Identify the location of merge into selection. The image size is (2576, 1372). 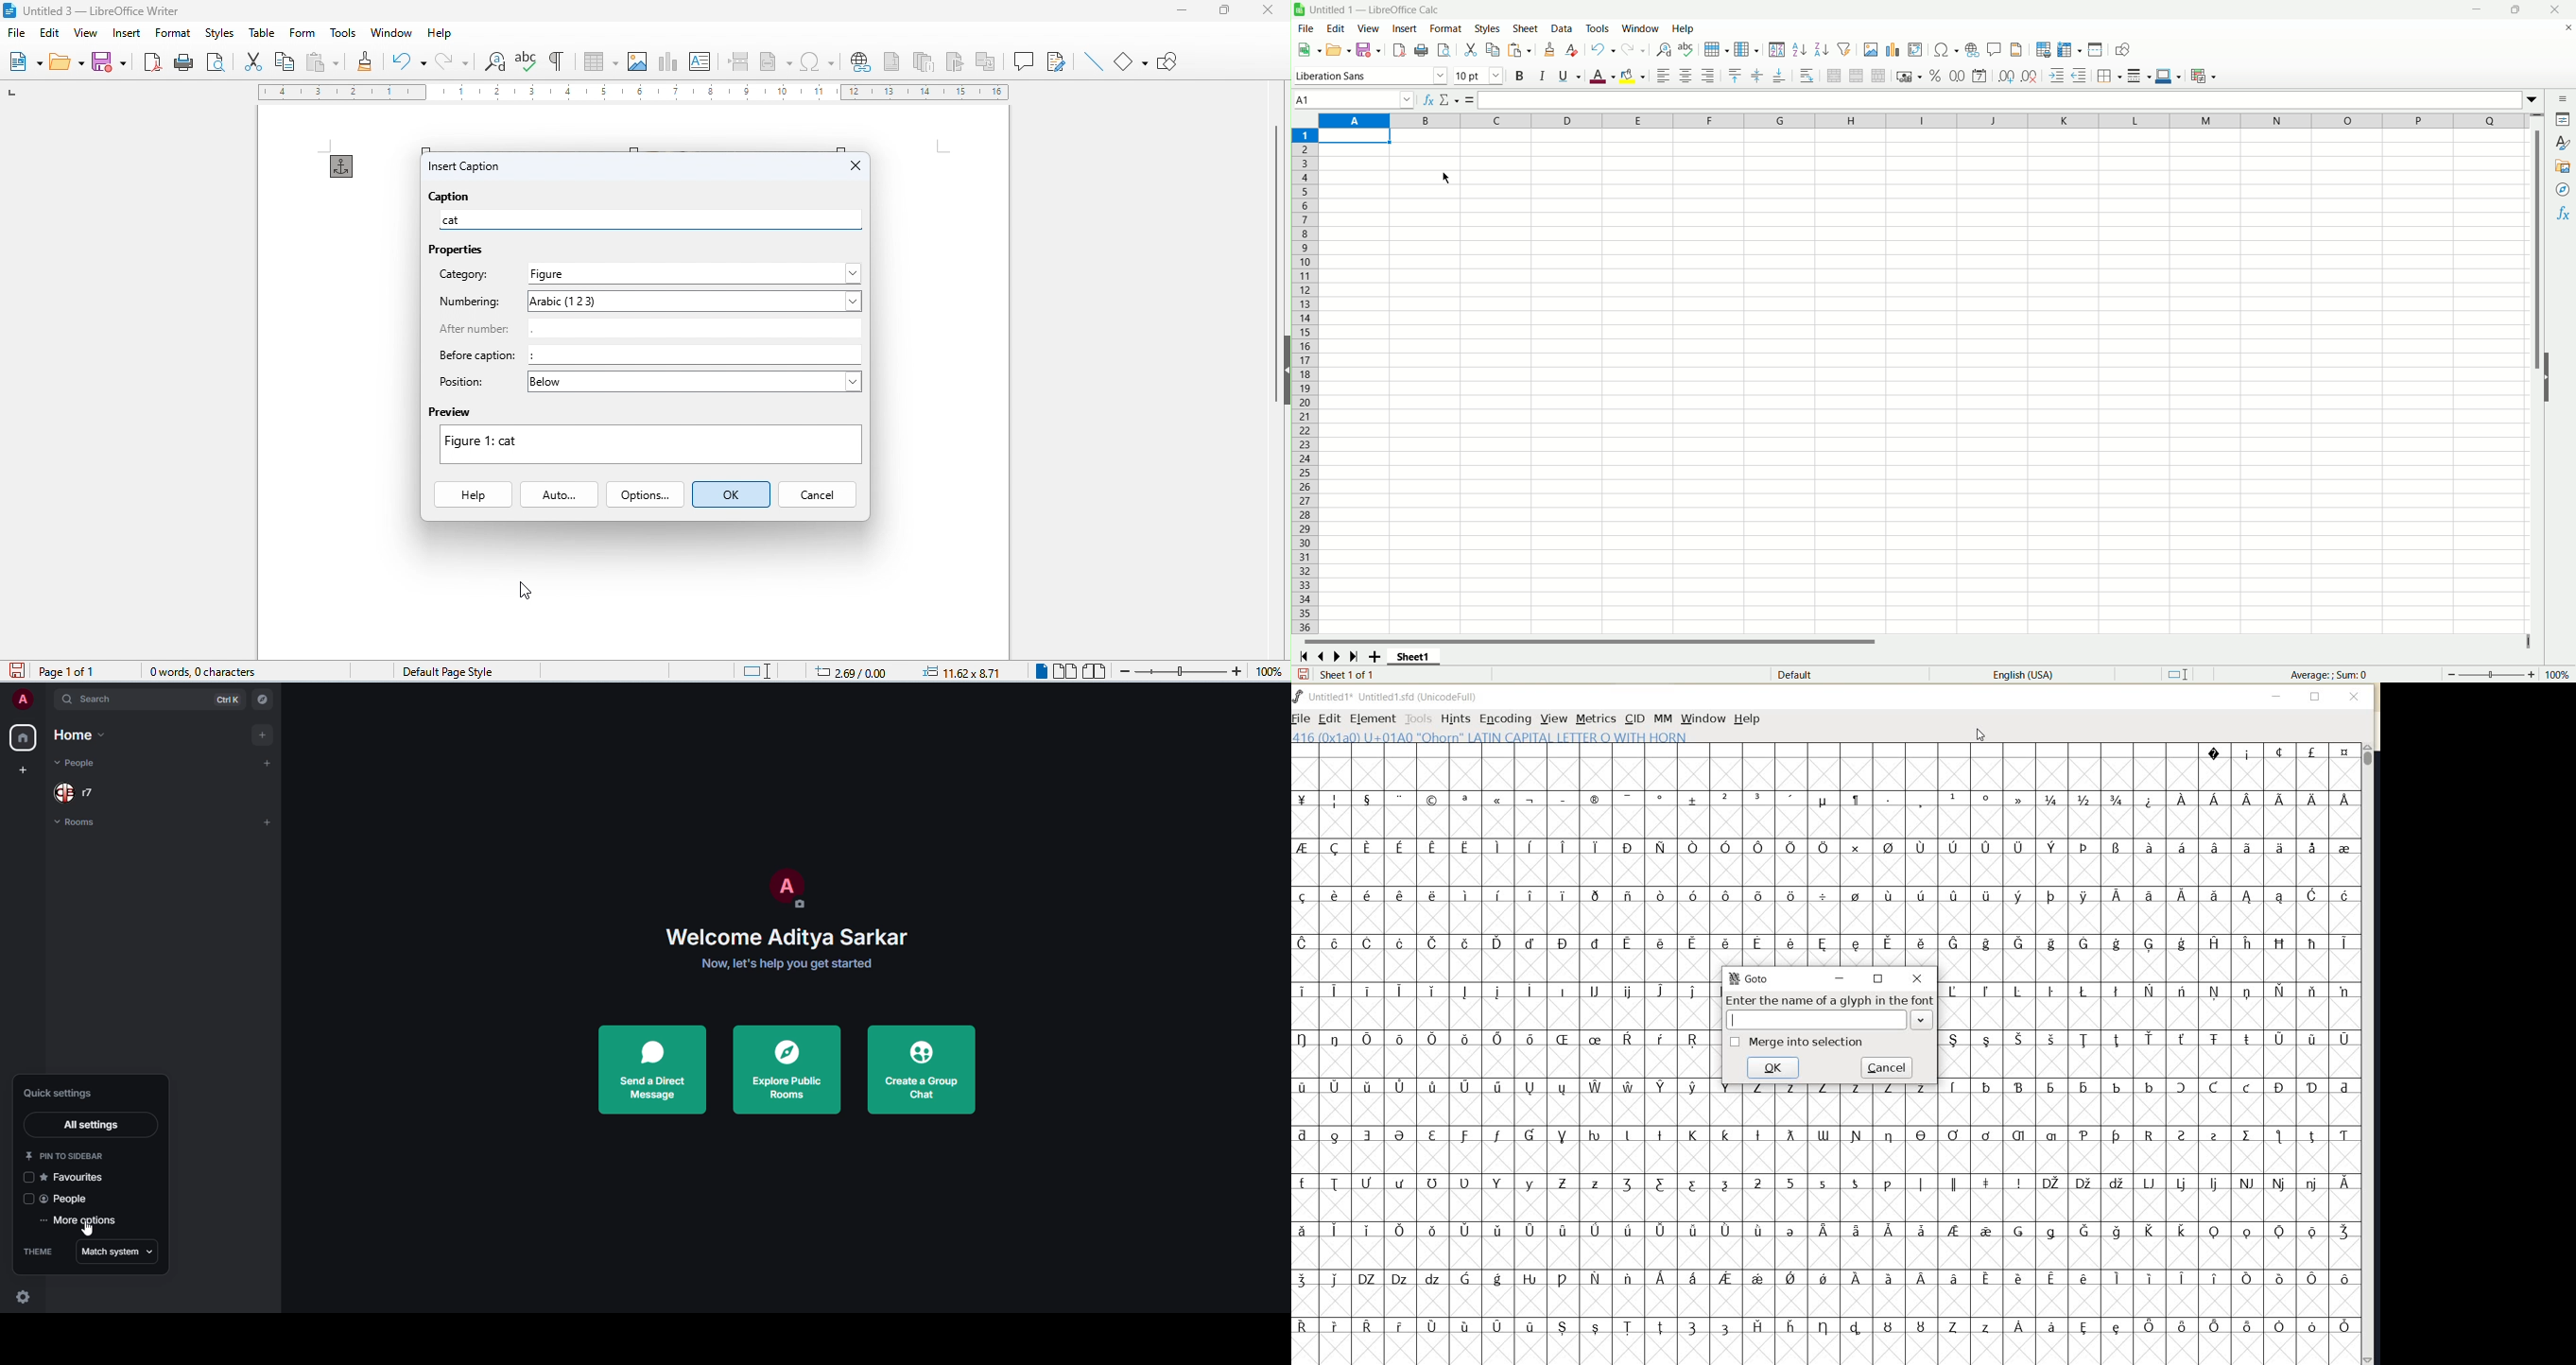
(1800, 1041).